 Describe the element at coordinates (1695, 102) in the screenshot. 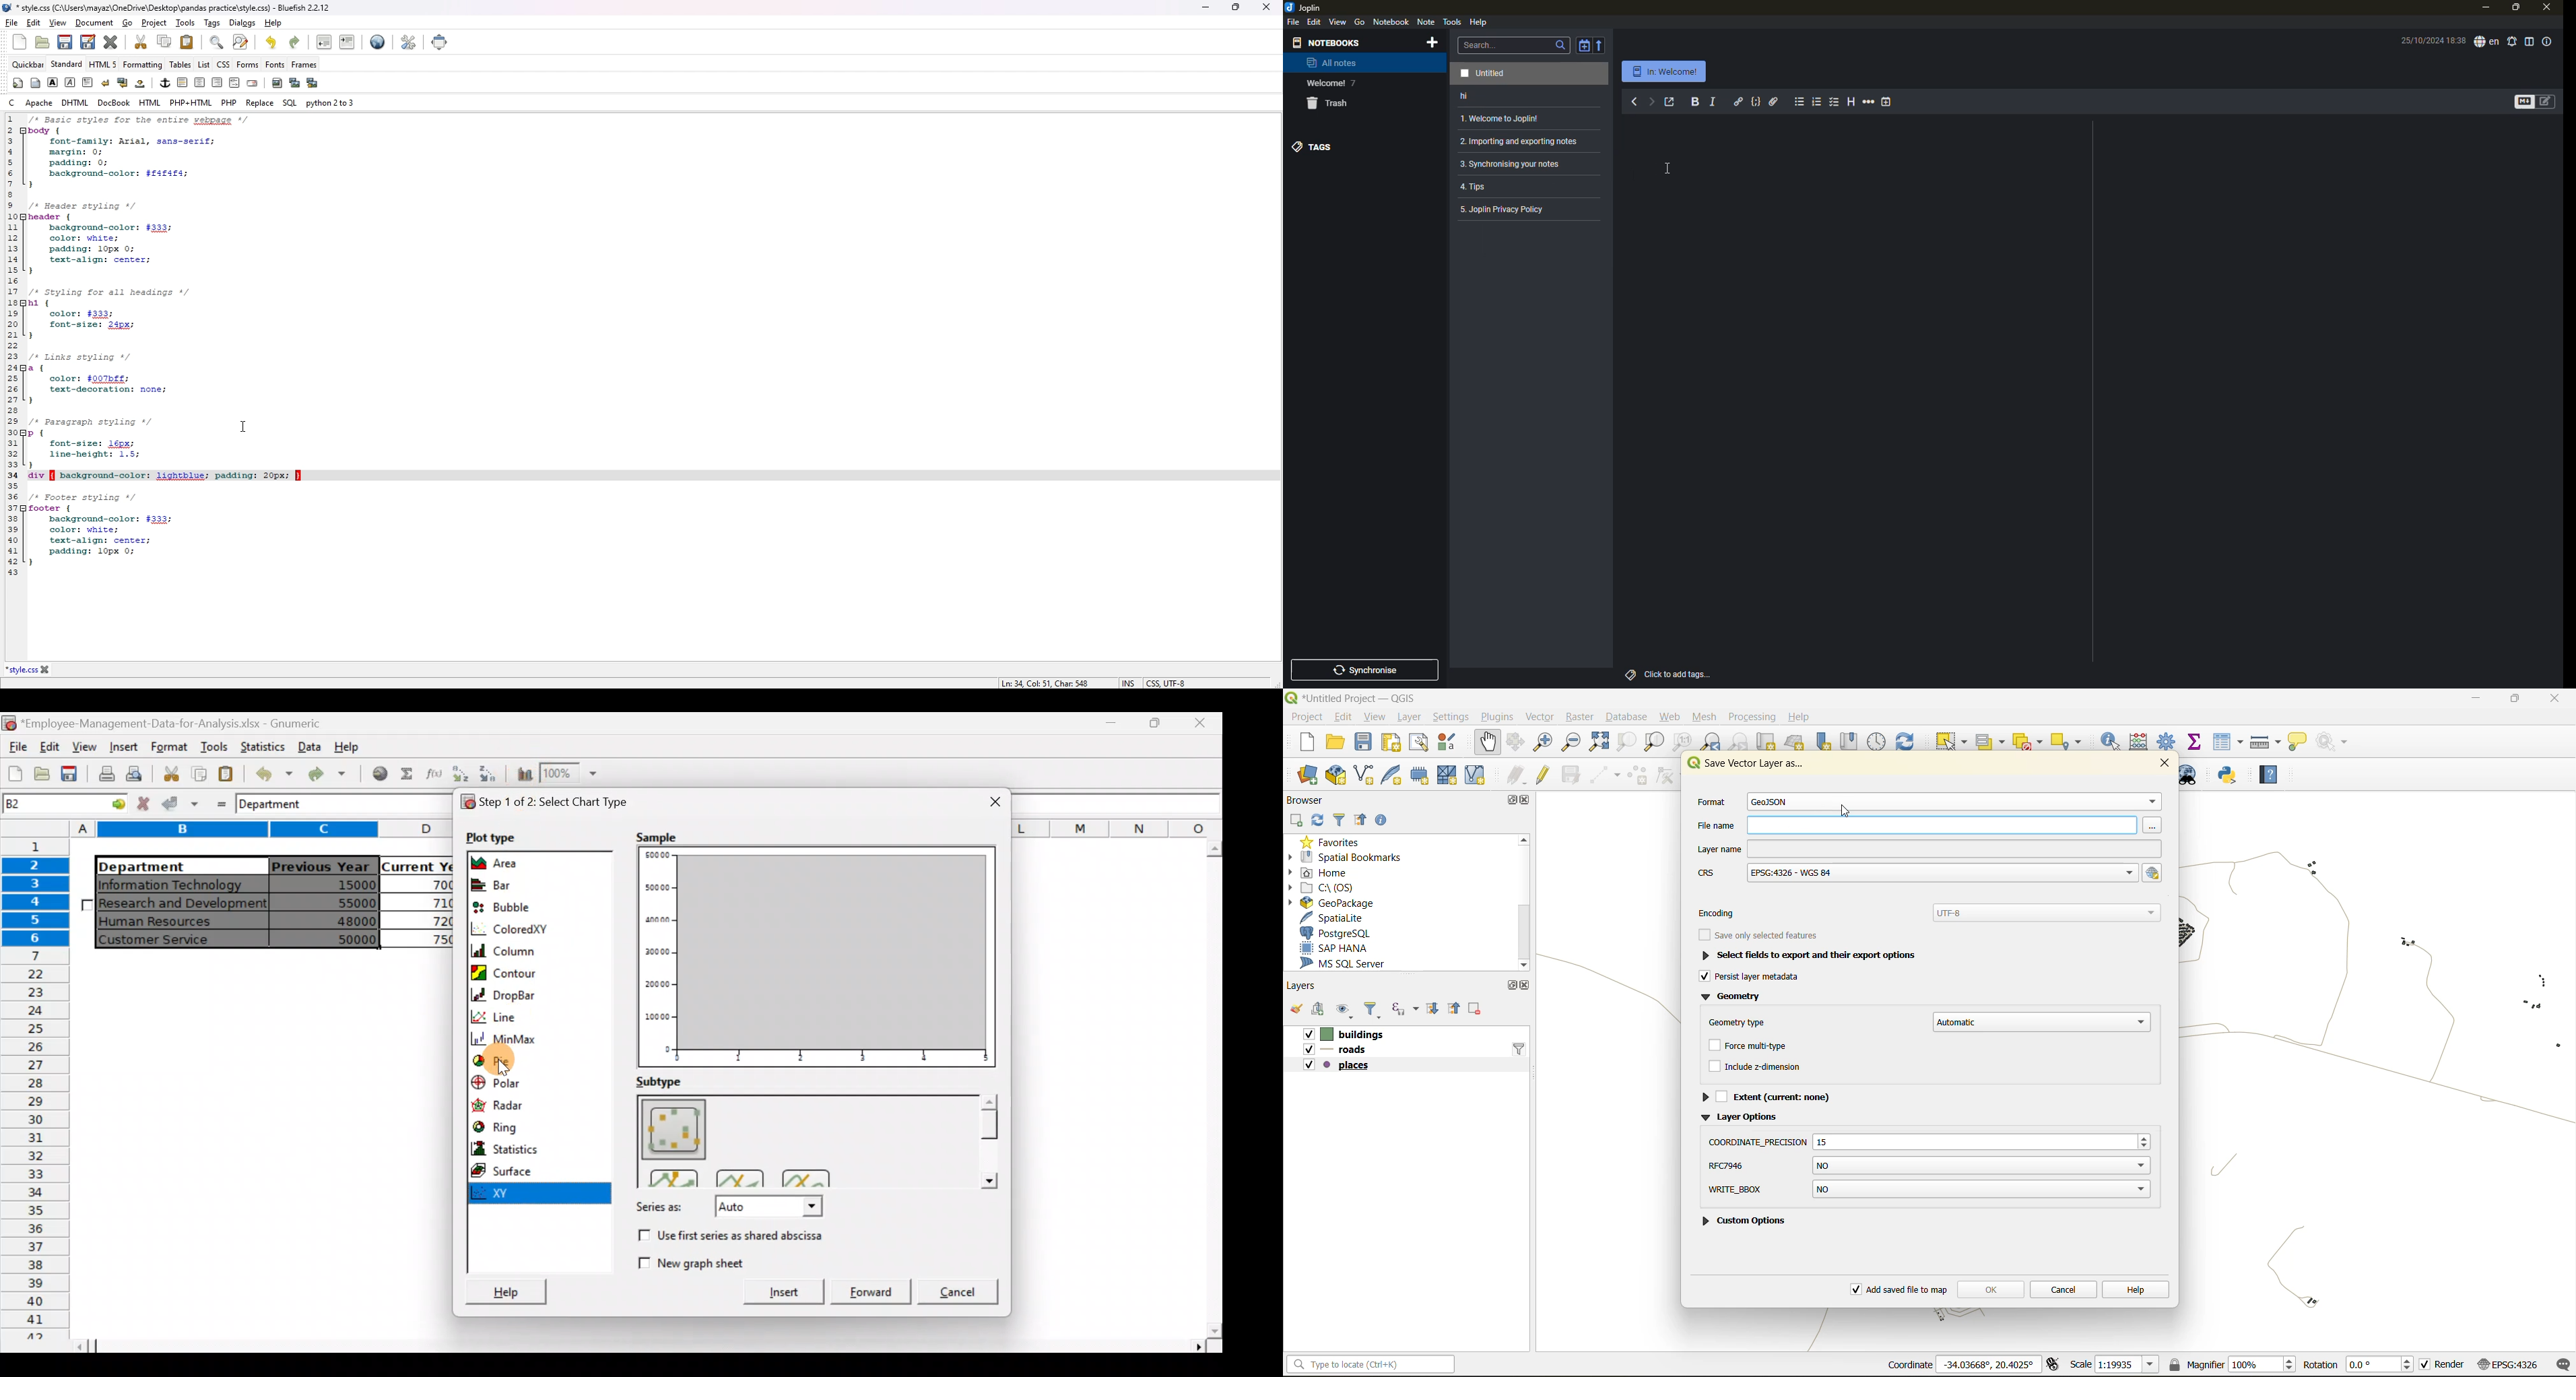

I see `bold` at that location.